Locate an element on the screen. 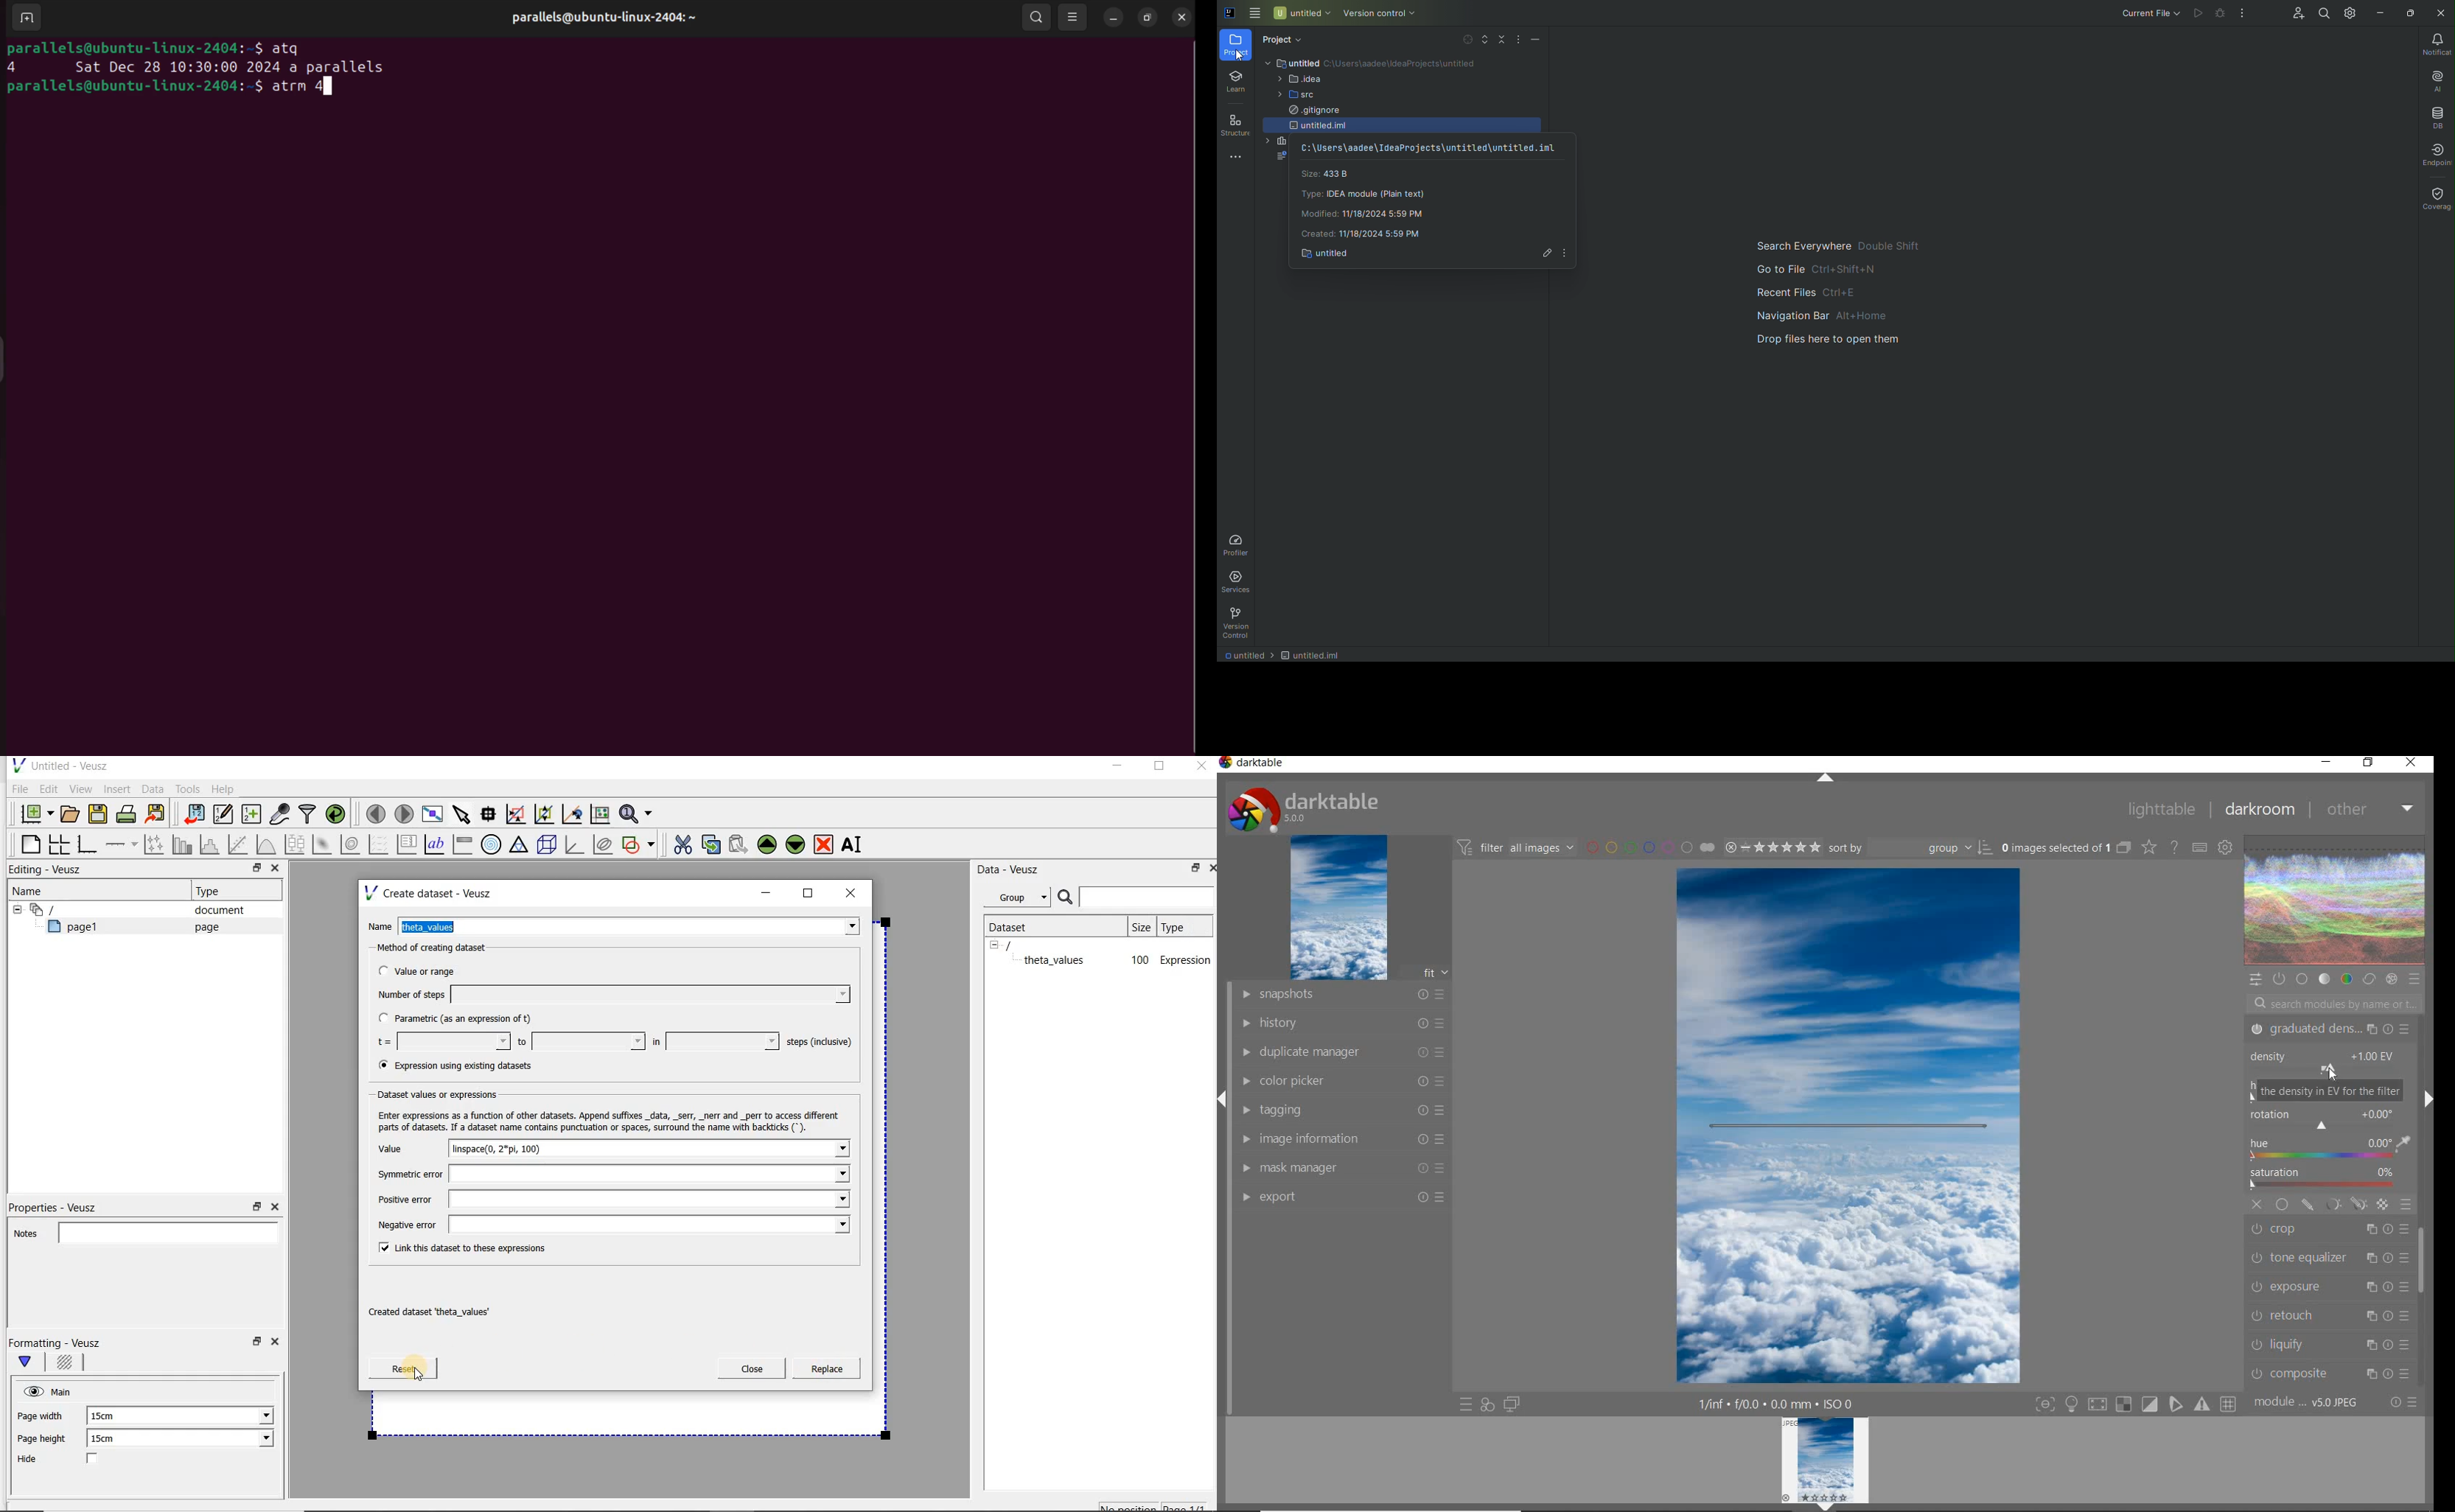 This screenshot has height=1512, width=2464. Type is located at coordinates (1187, 926).